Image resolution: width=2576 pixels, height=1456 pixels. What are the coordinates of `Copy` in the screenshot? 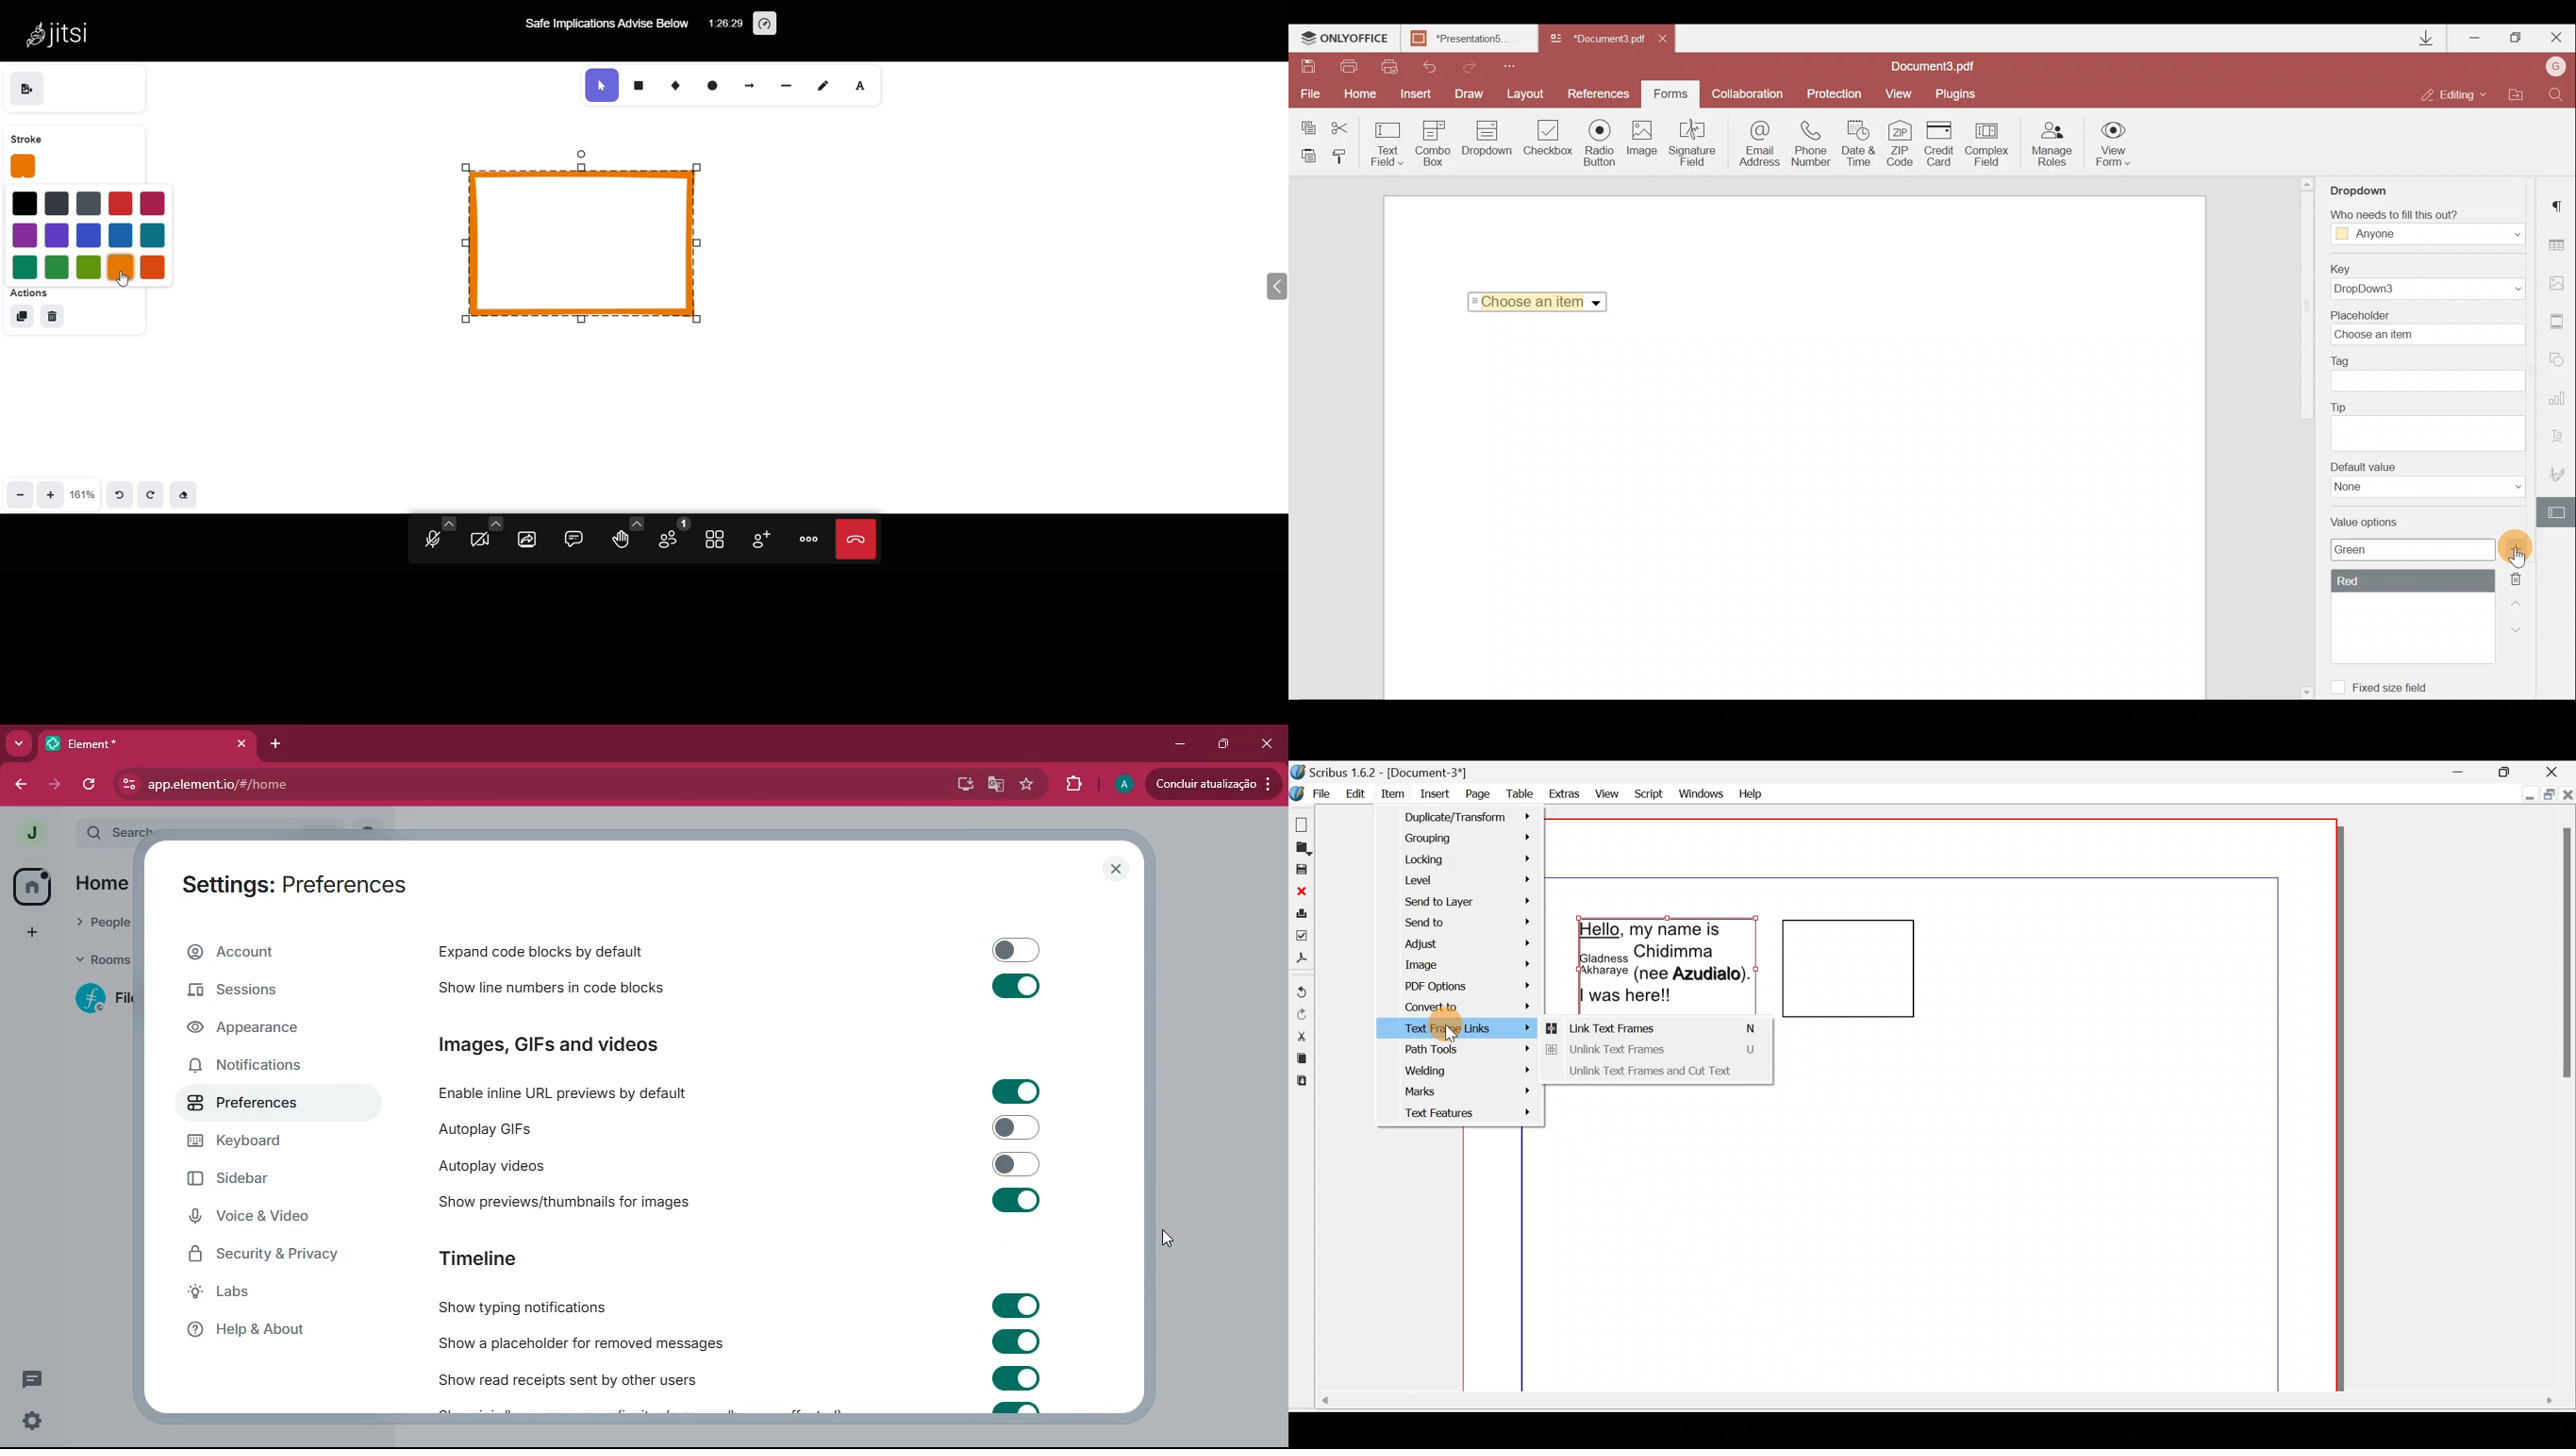 It's located at (1301, 1059).